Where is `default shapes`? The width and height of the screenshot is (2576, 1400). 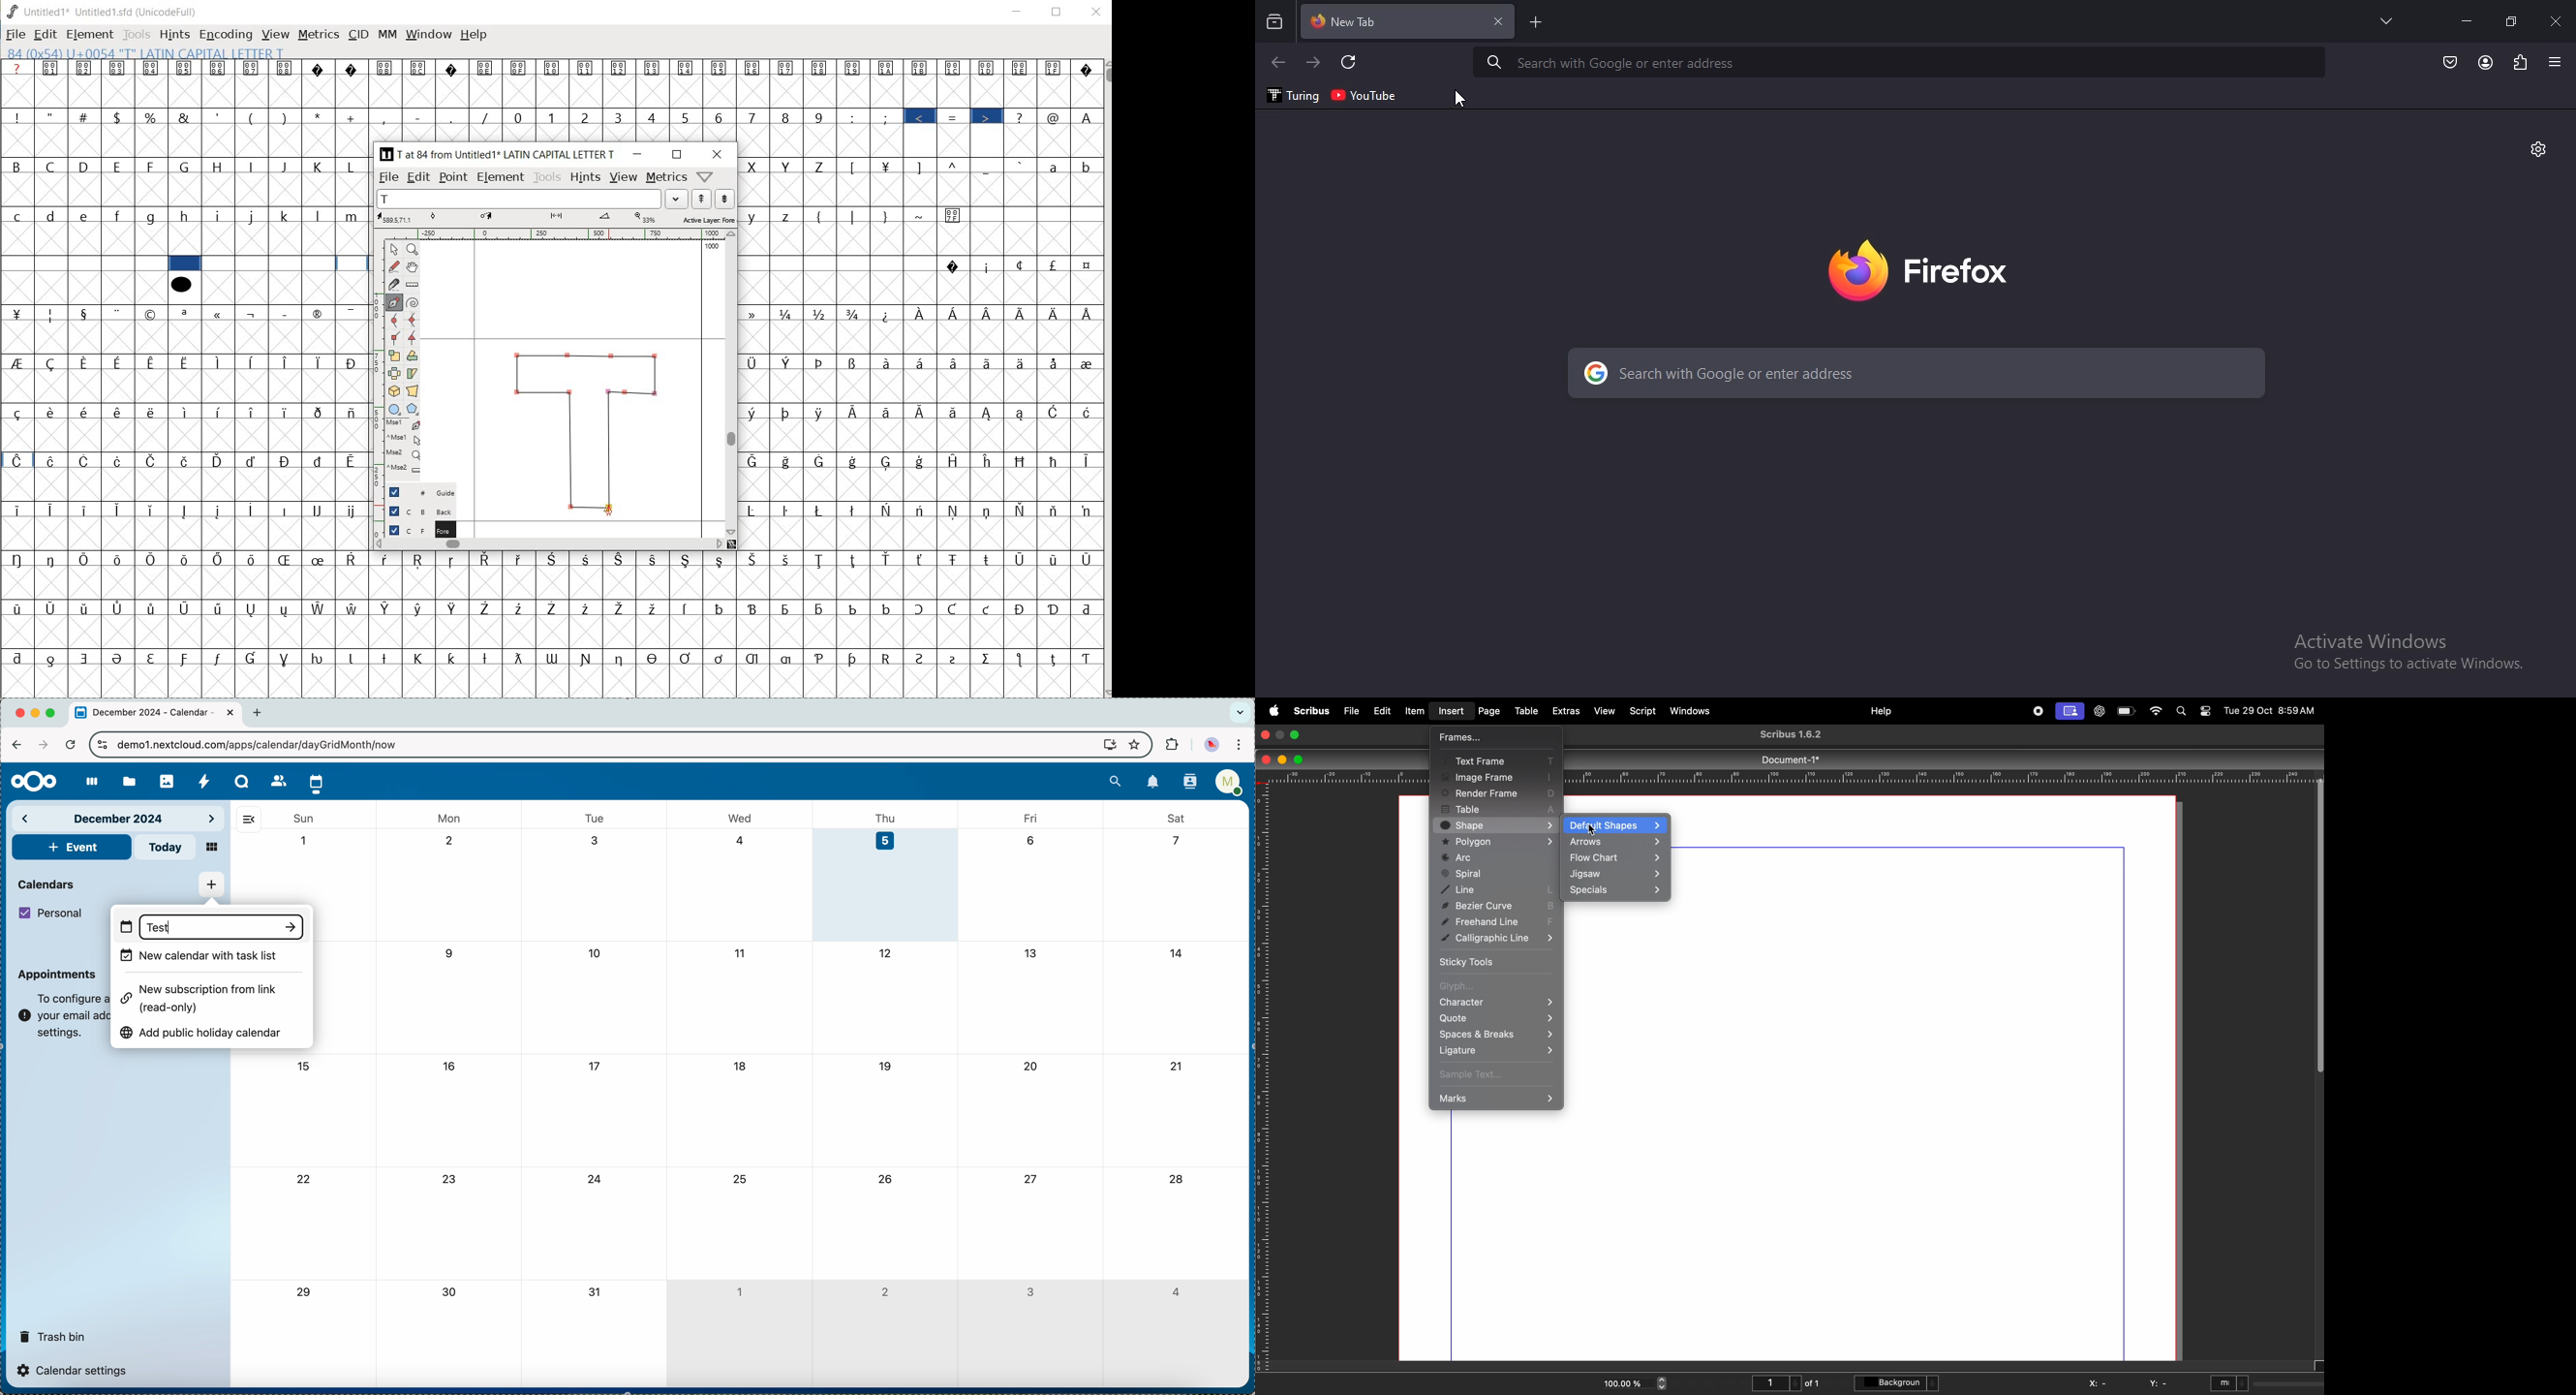
default shapes is located at coordinates (1616, 826).